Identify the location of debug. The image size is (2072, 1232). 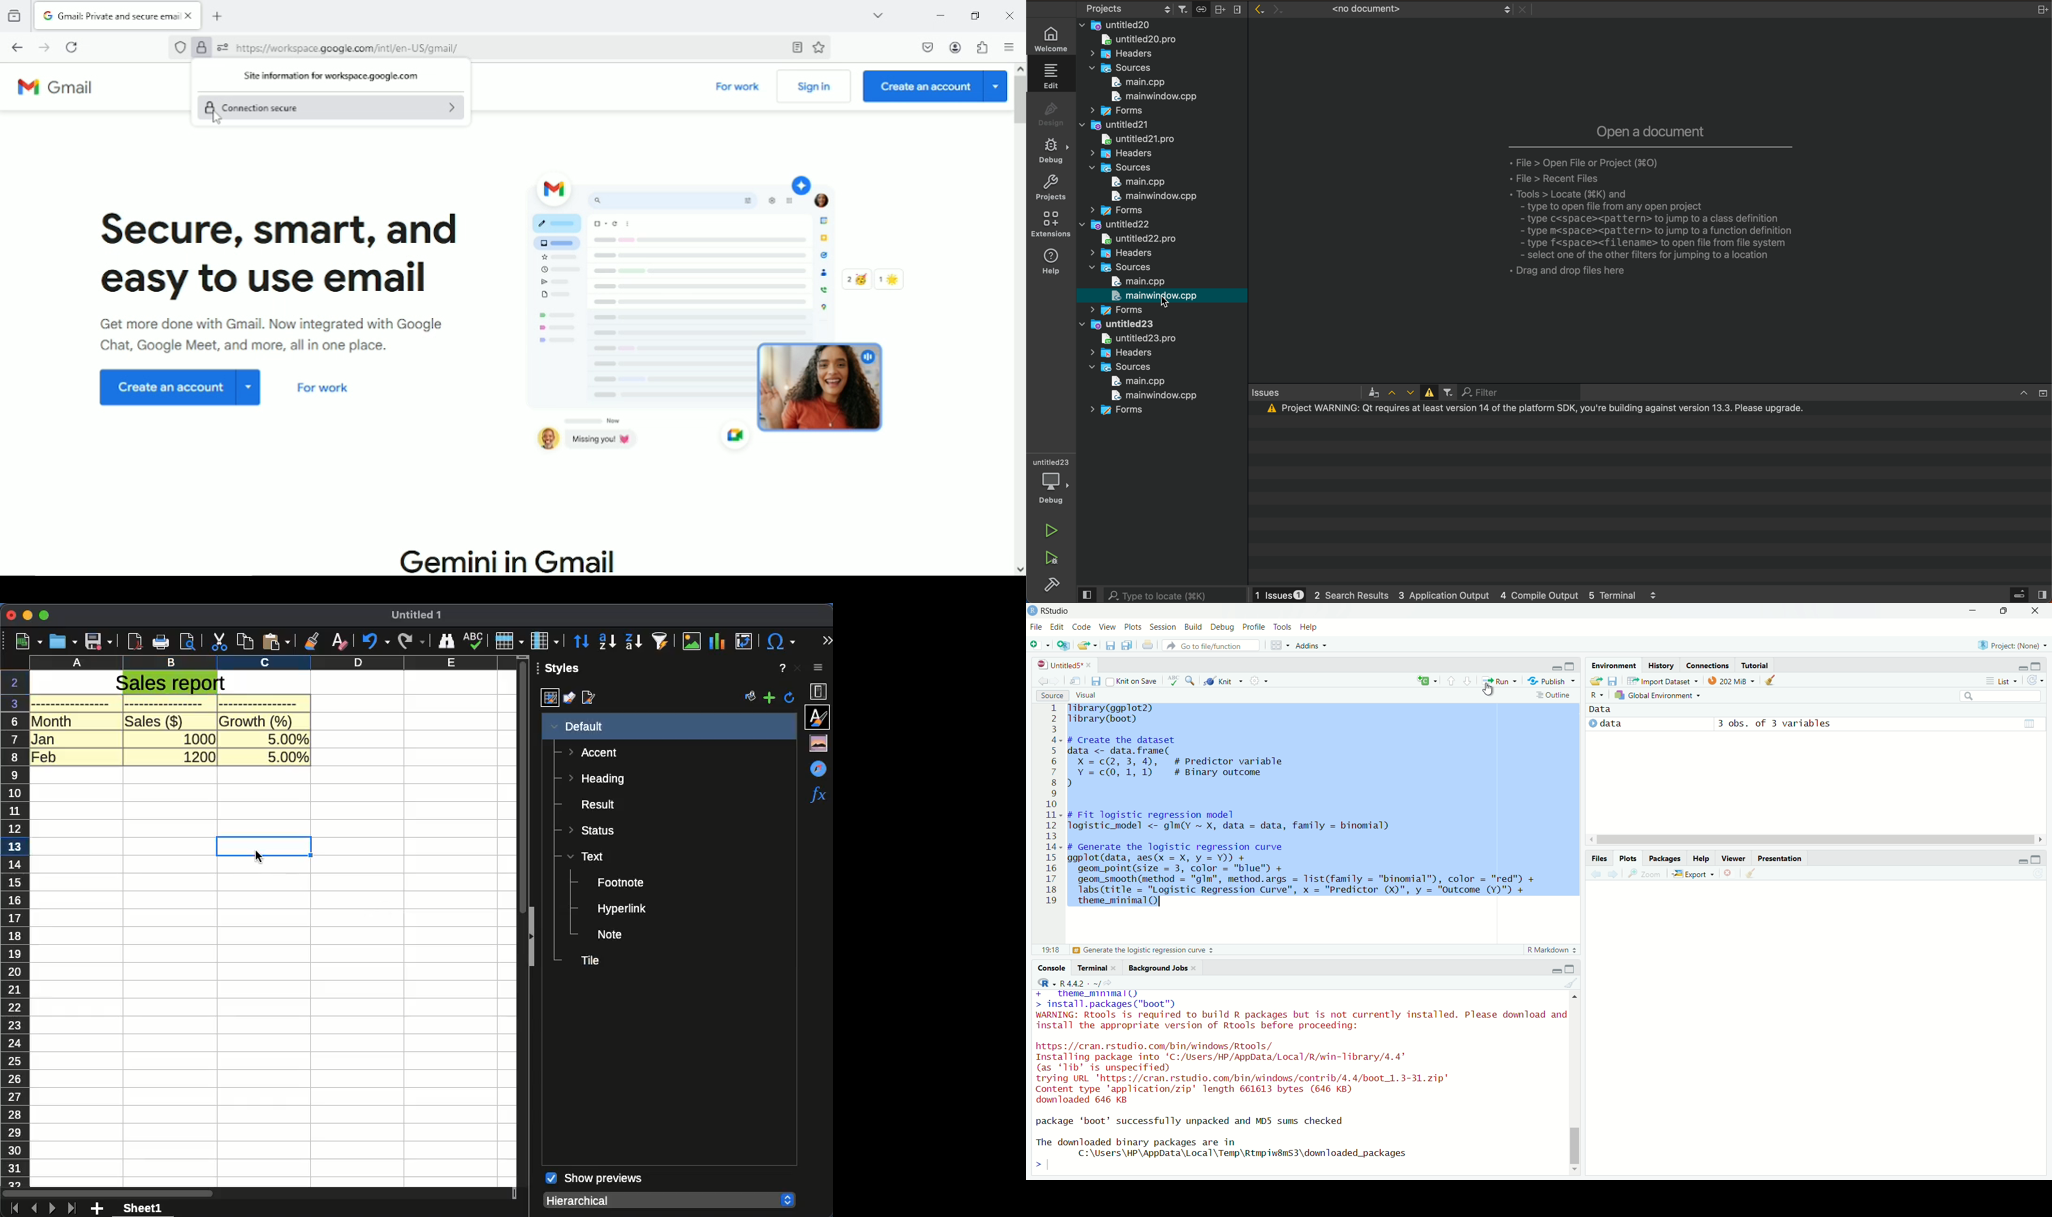
(1051, 153).